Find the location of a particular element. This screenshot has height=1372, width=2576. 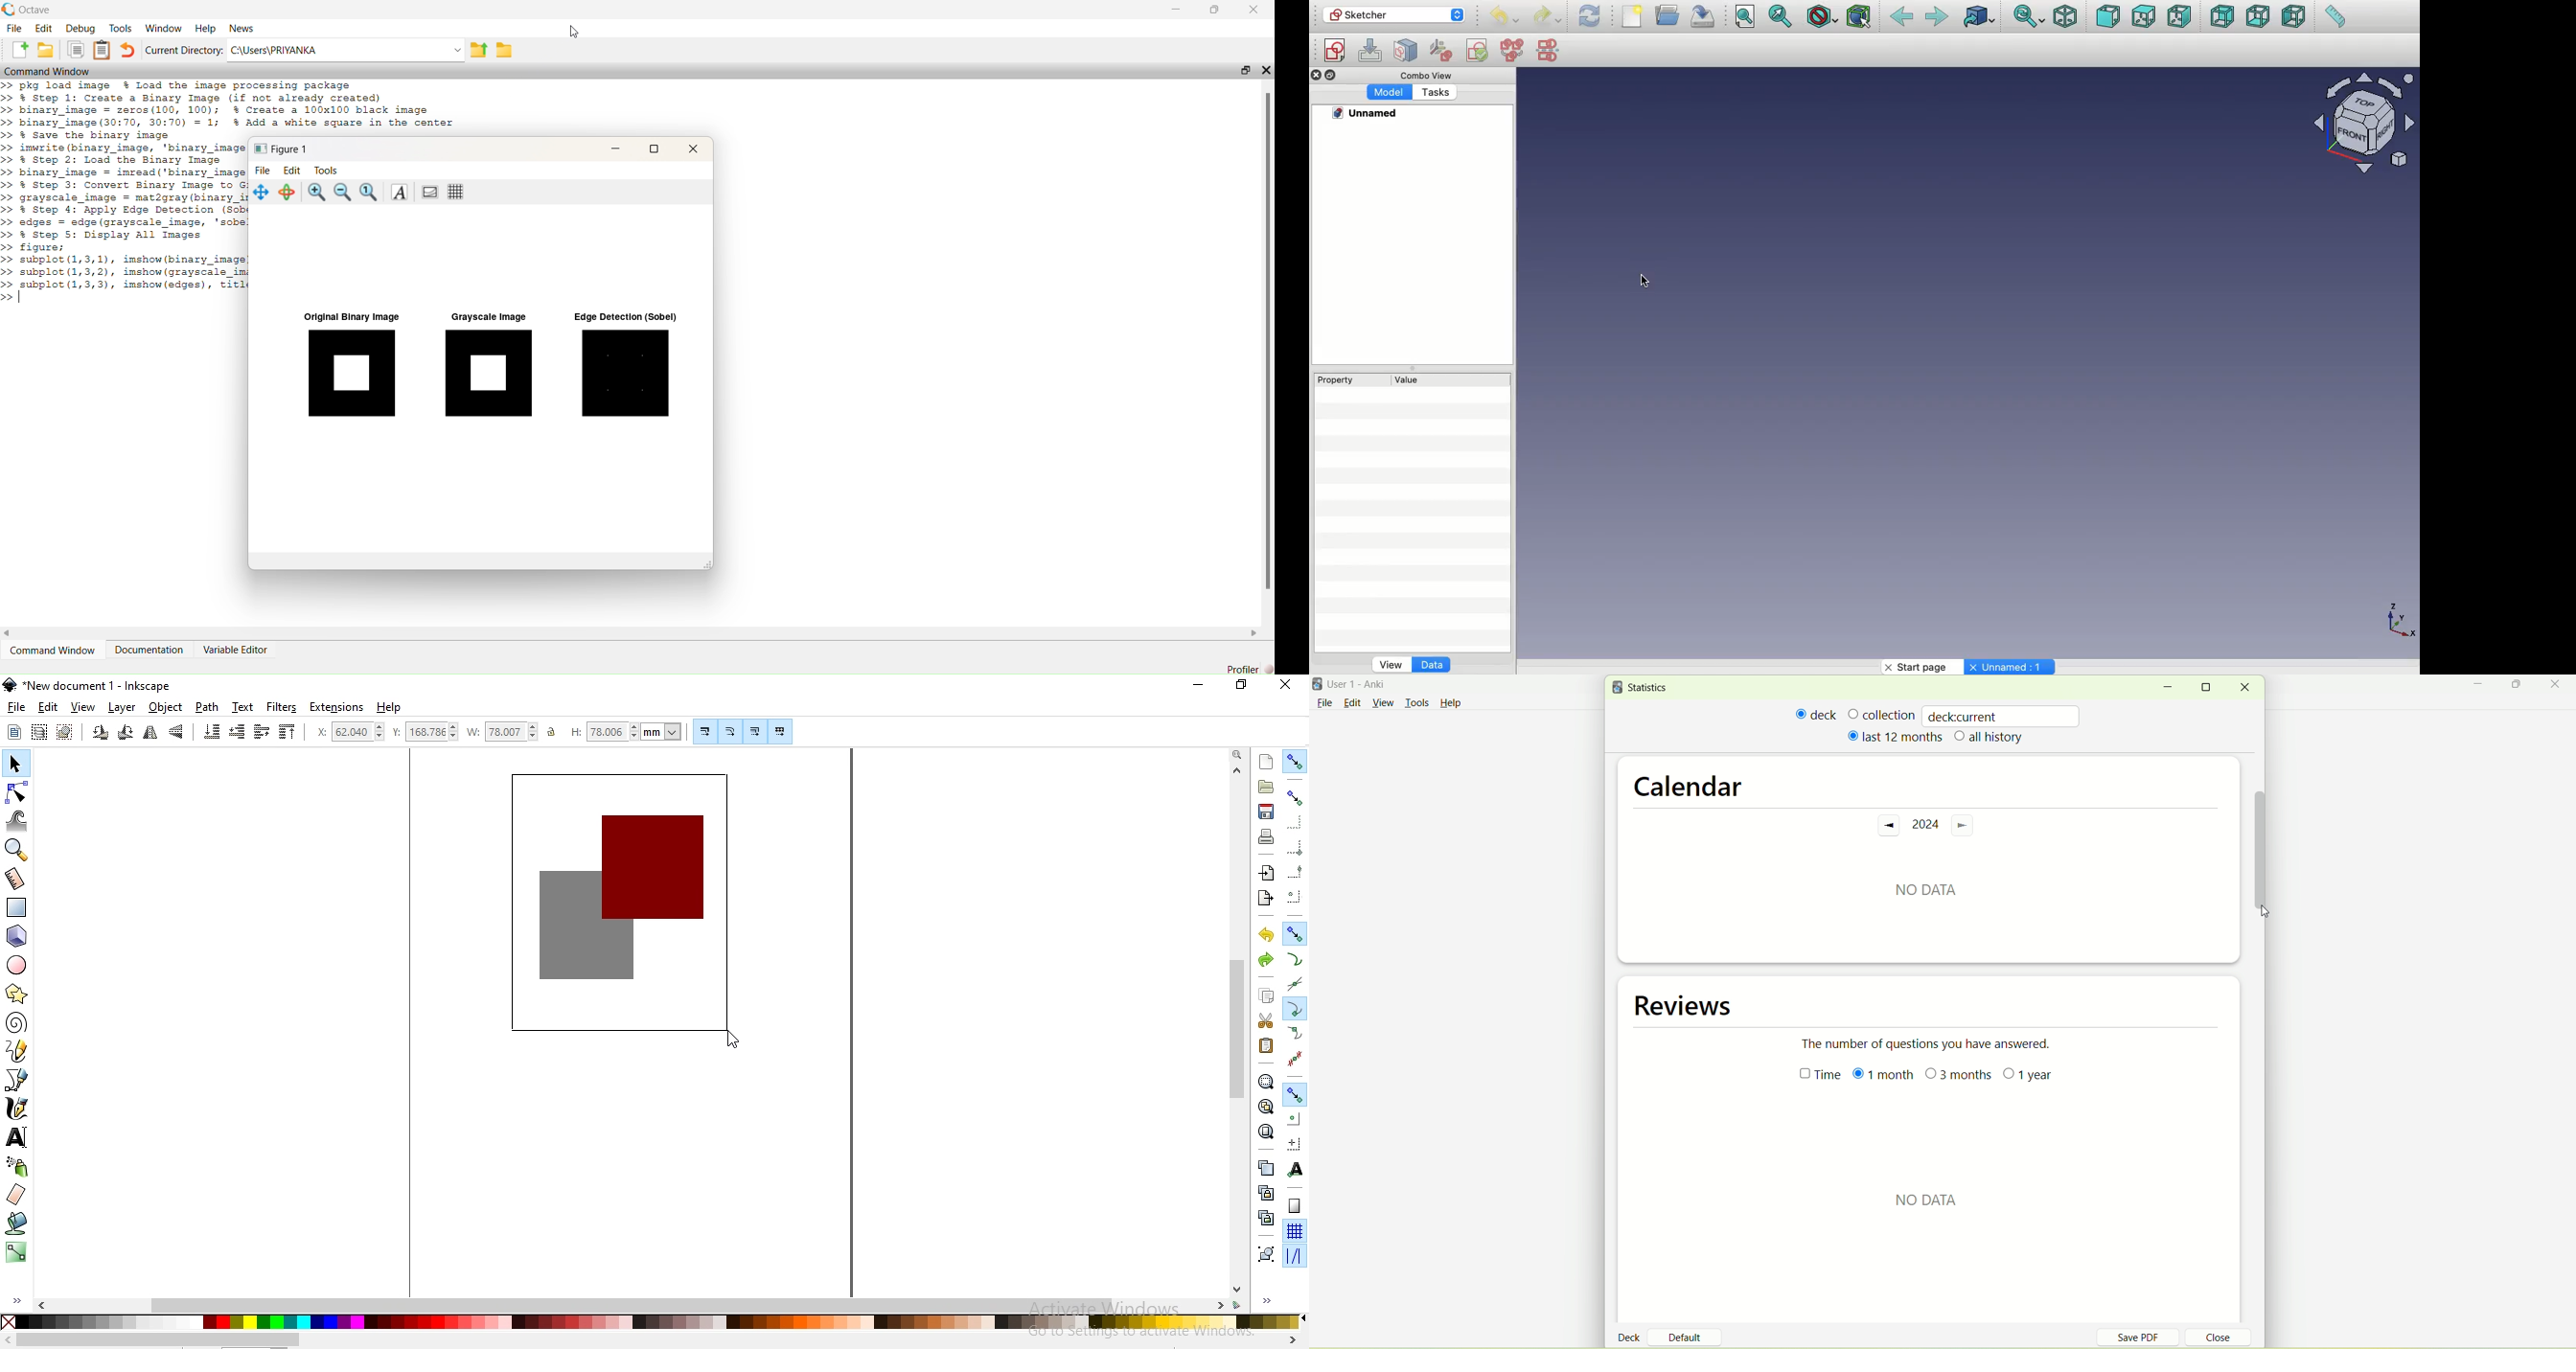

Combo view is located at coordinates (1426, 76).